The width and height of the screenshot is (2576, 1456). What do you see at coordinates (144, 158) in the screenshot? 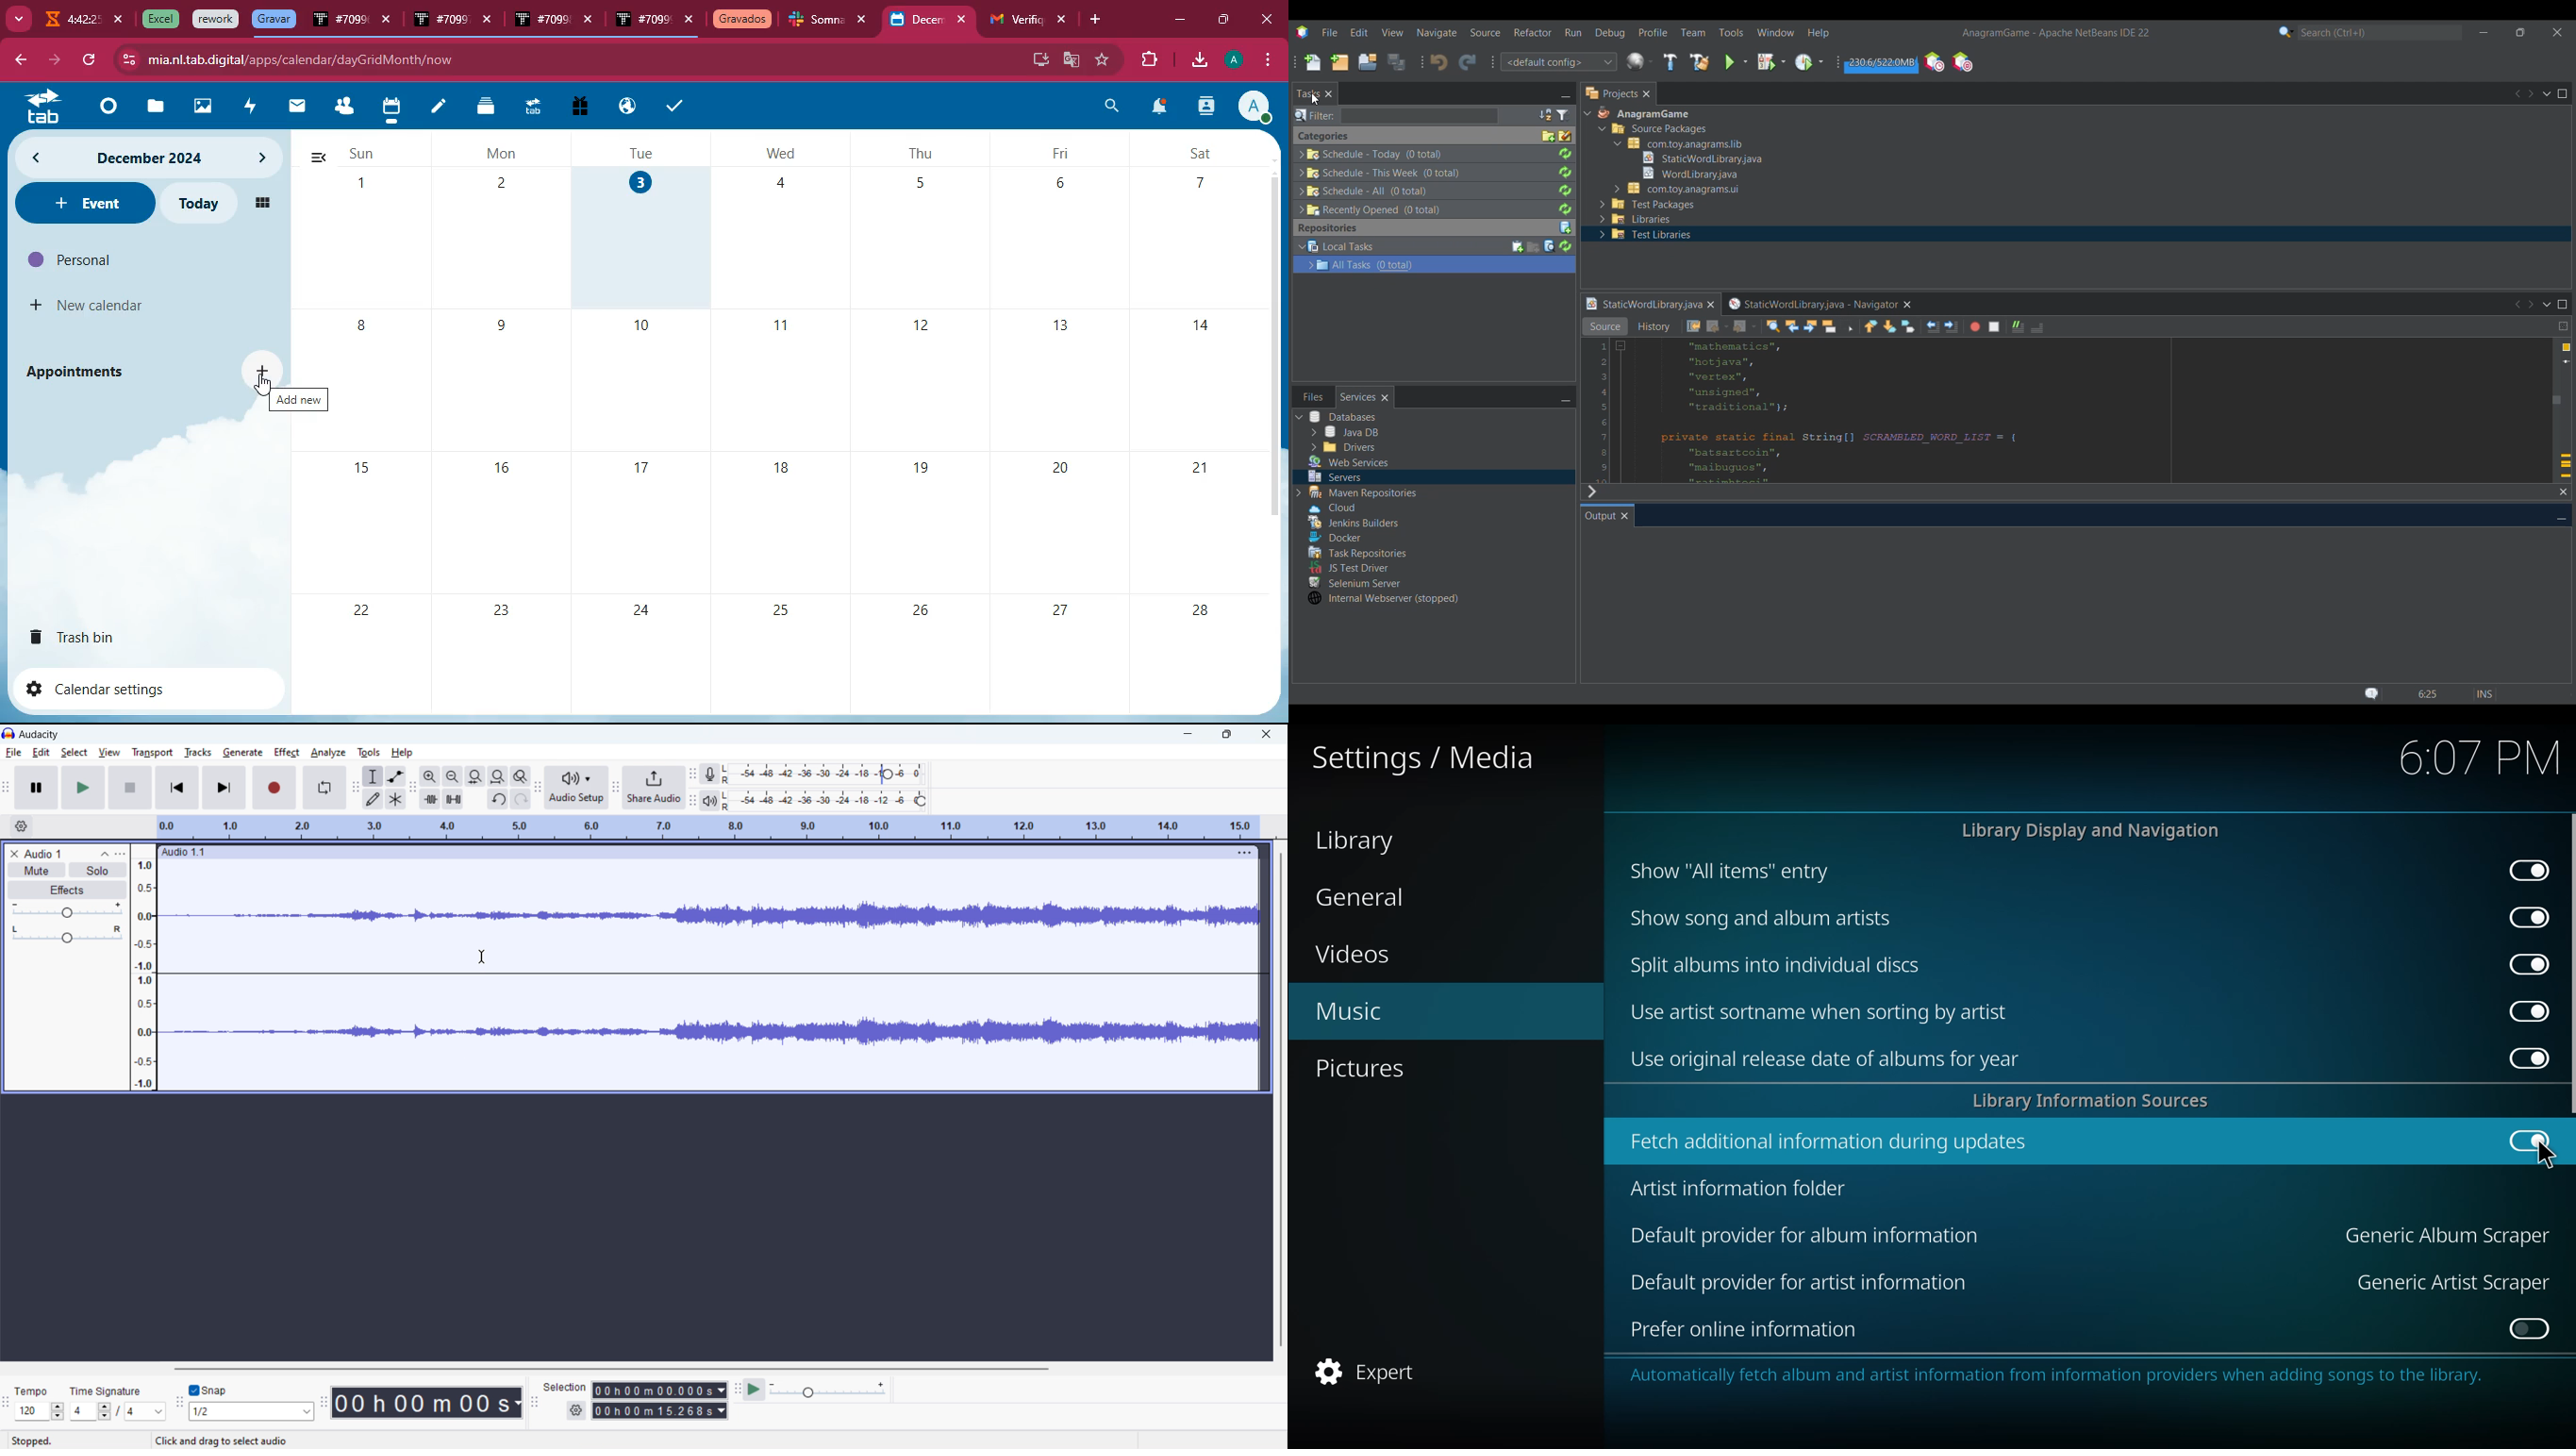
I see `month` at bounding box center [144, 158].